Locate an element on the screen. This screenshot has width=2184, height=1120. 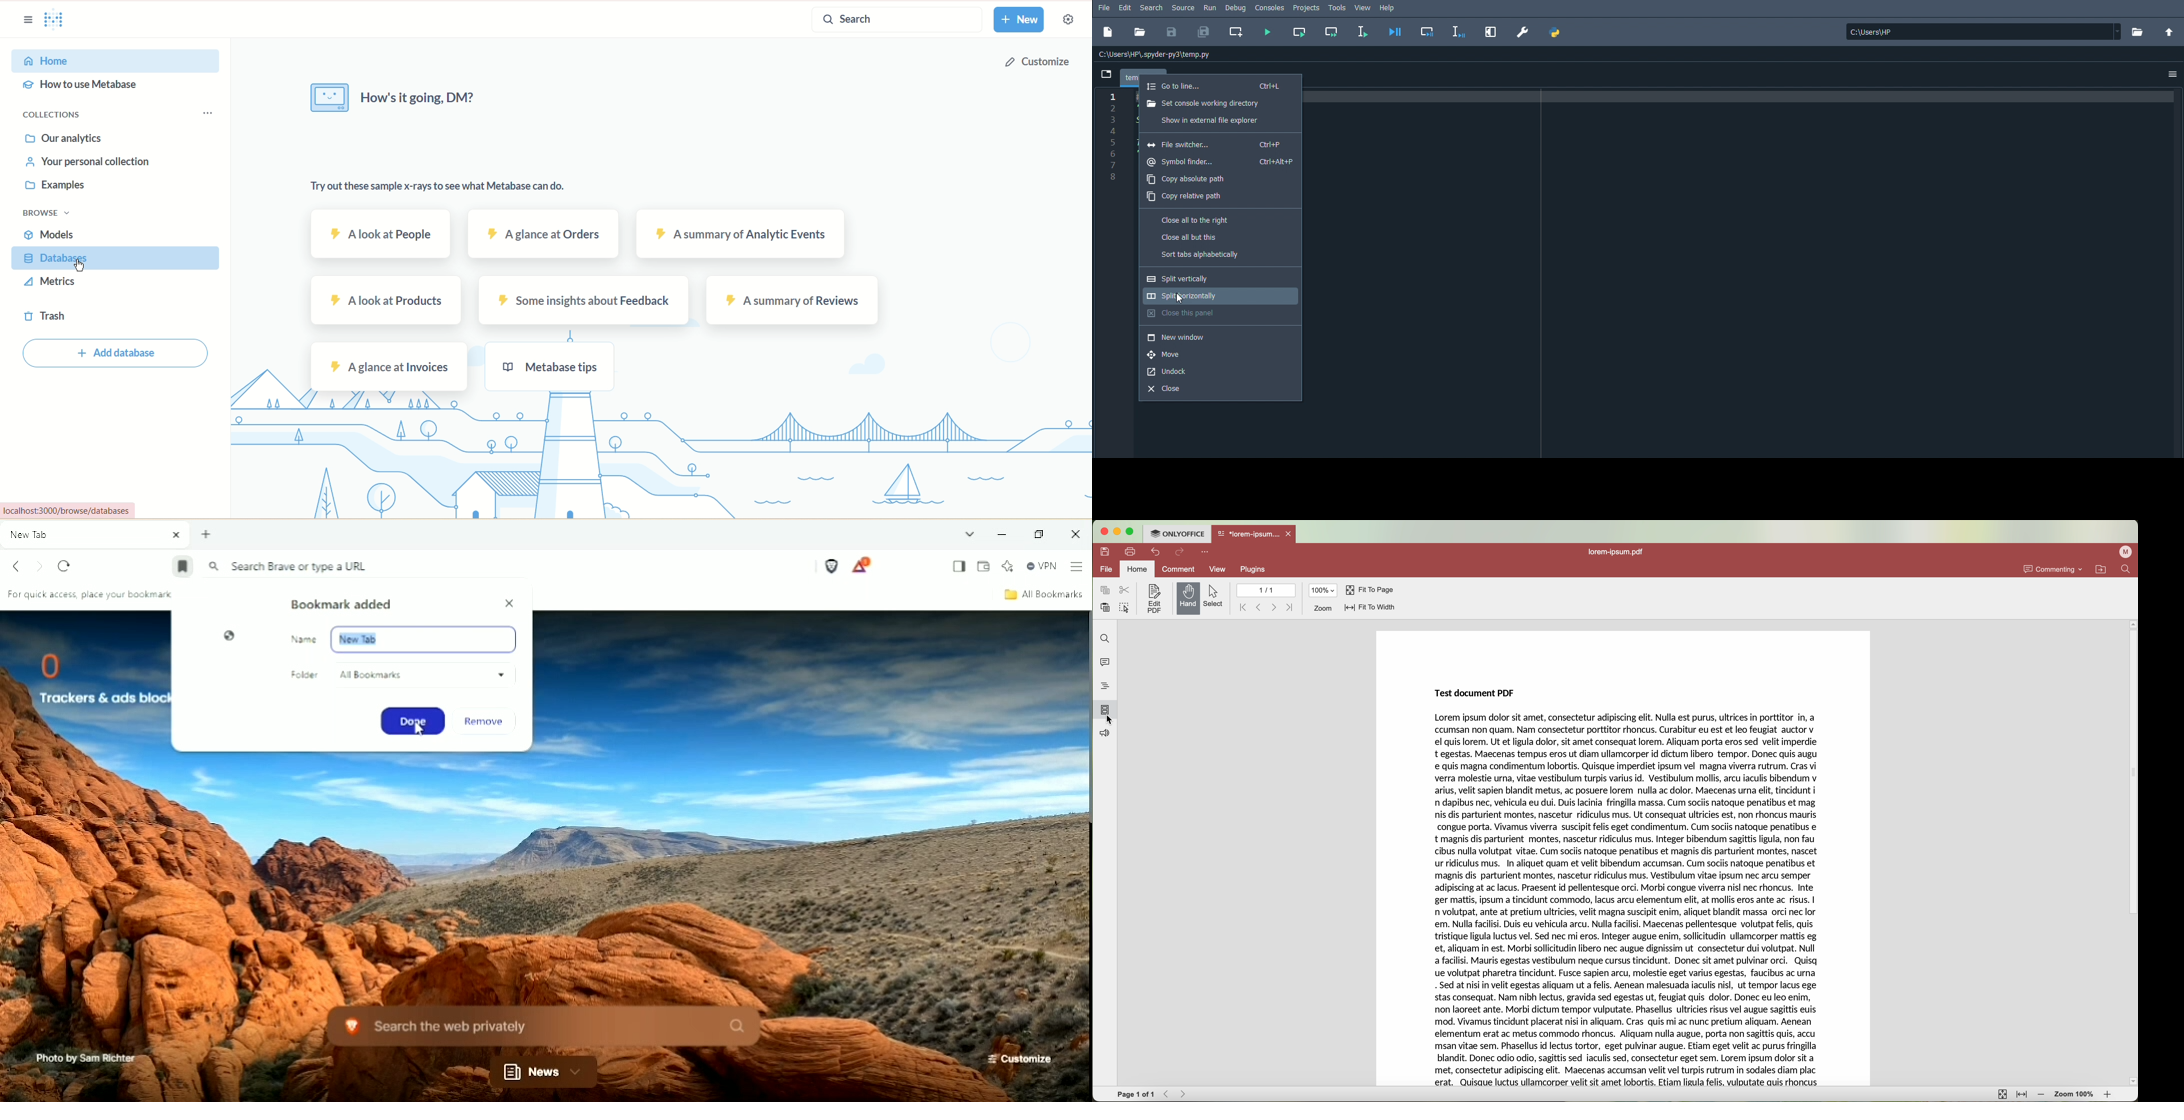
Help is located at coordinates (1387, 9).